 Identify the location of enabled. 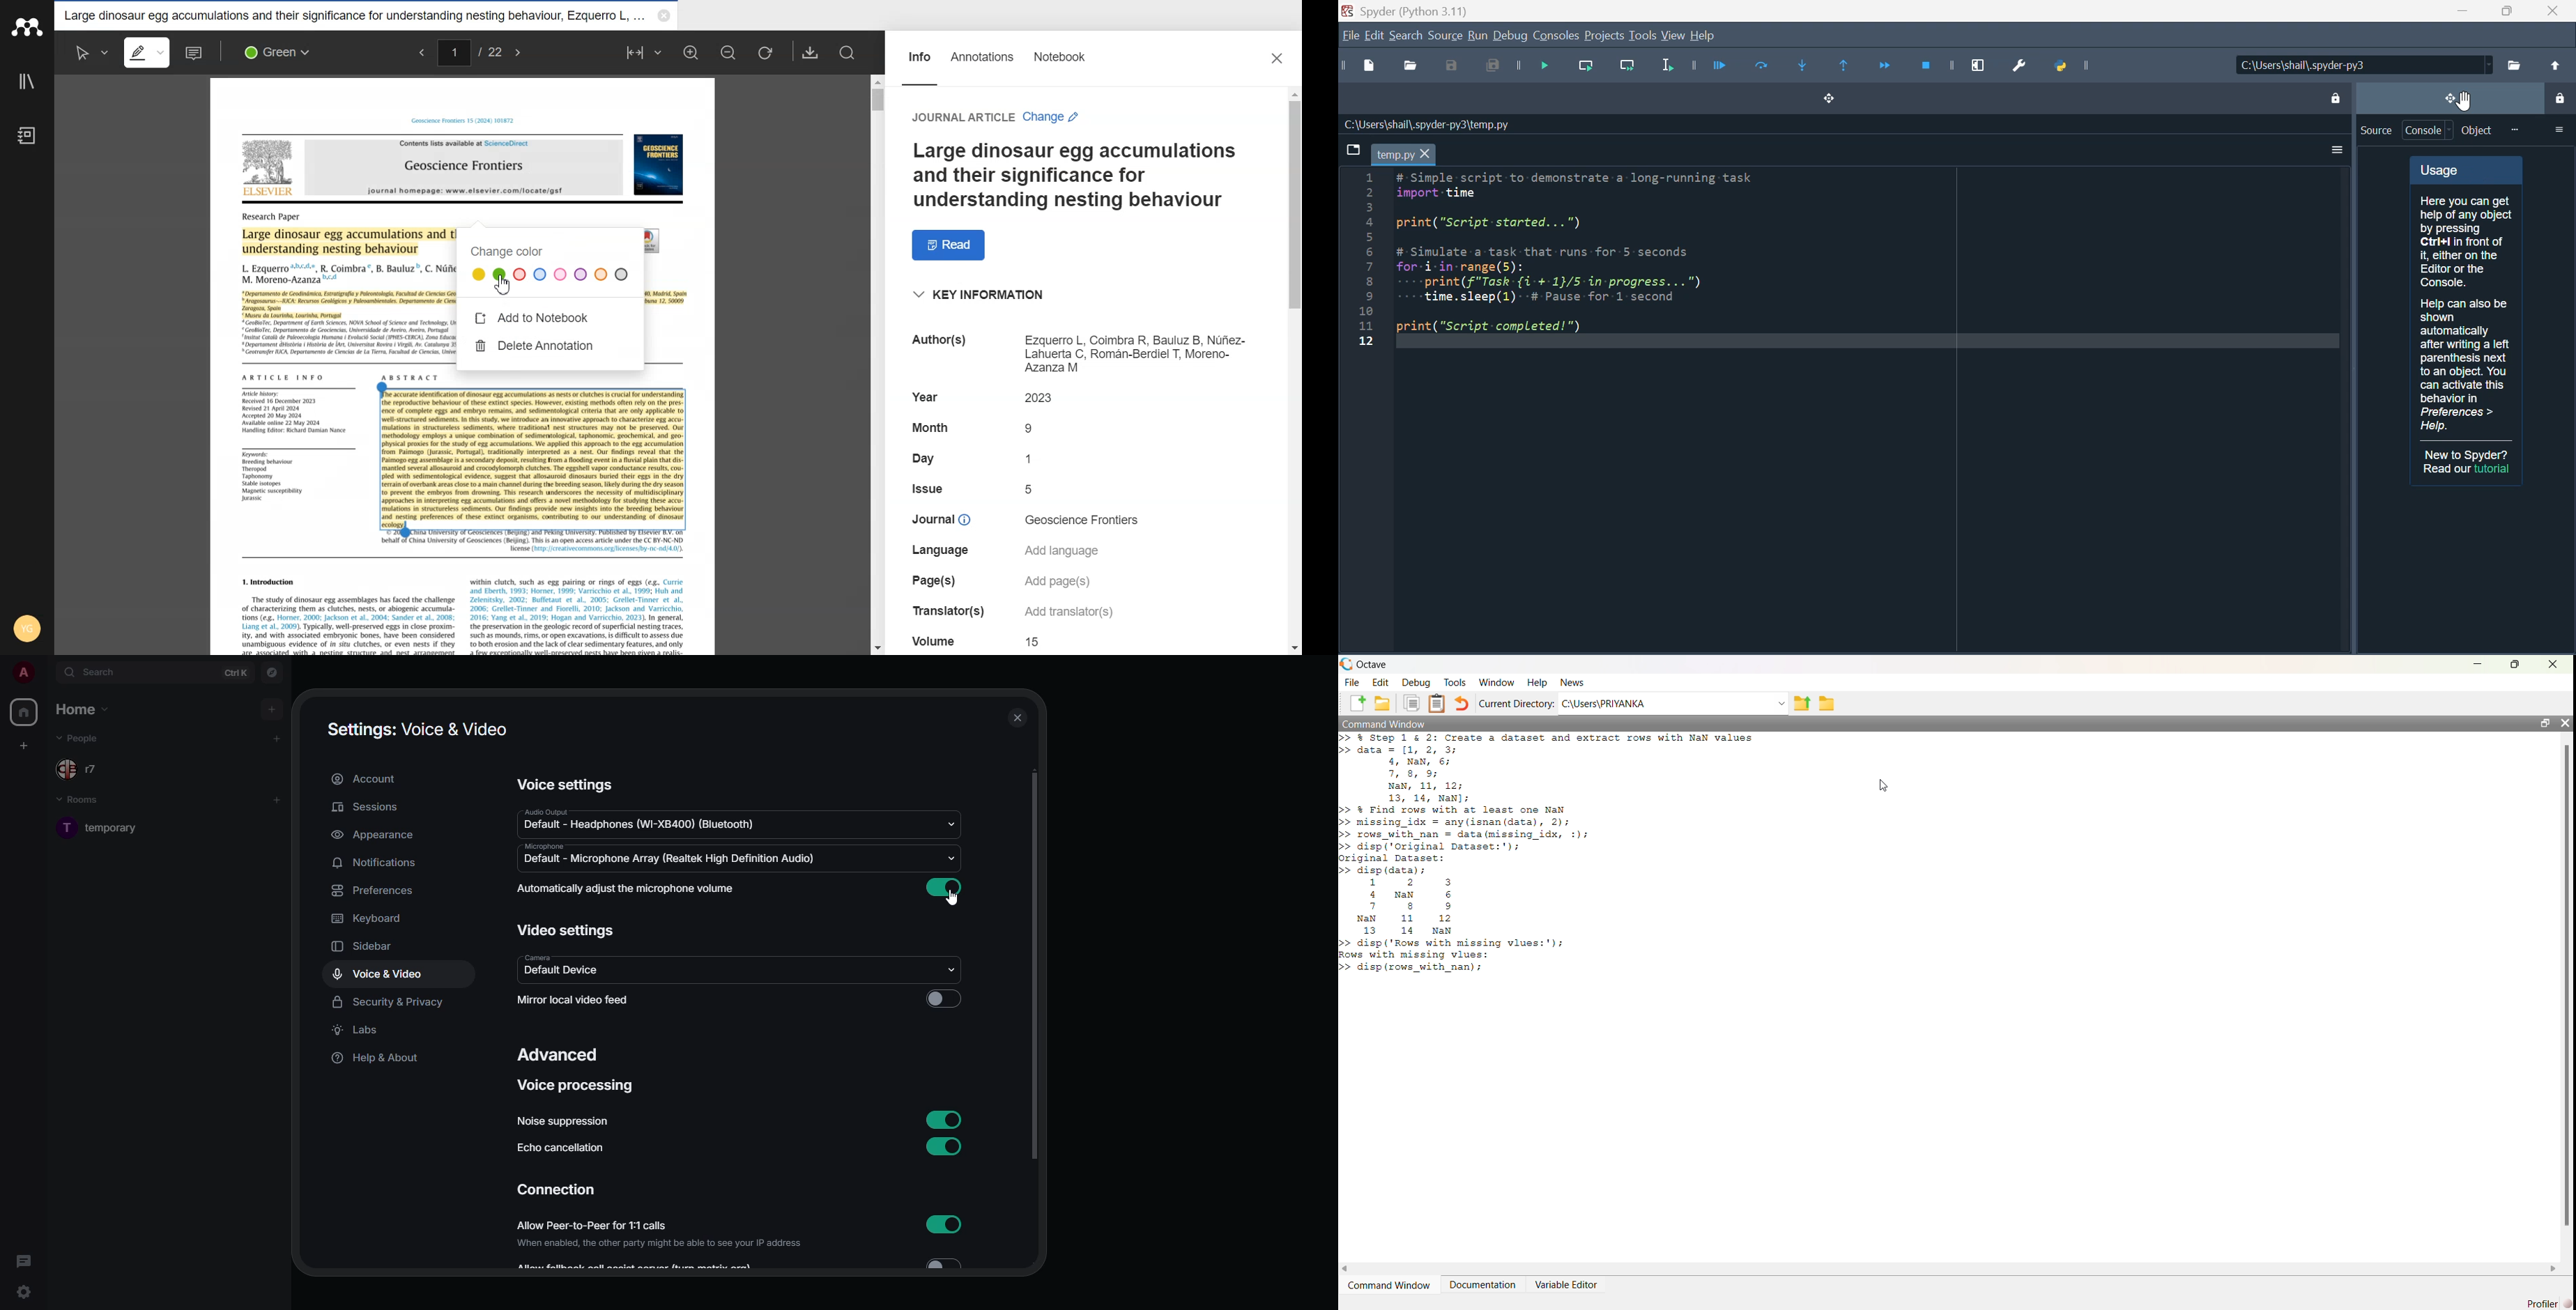
(946, 1225).